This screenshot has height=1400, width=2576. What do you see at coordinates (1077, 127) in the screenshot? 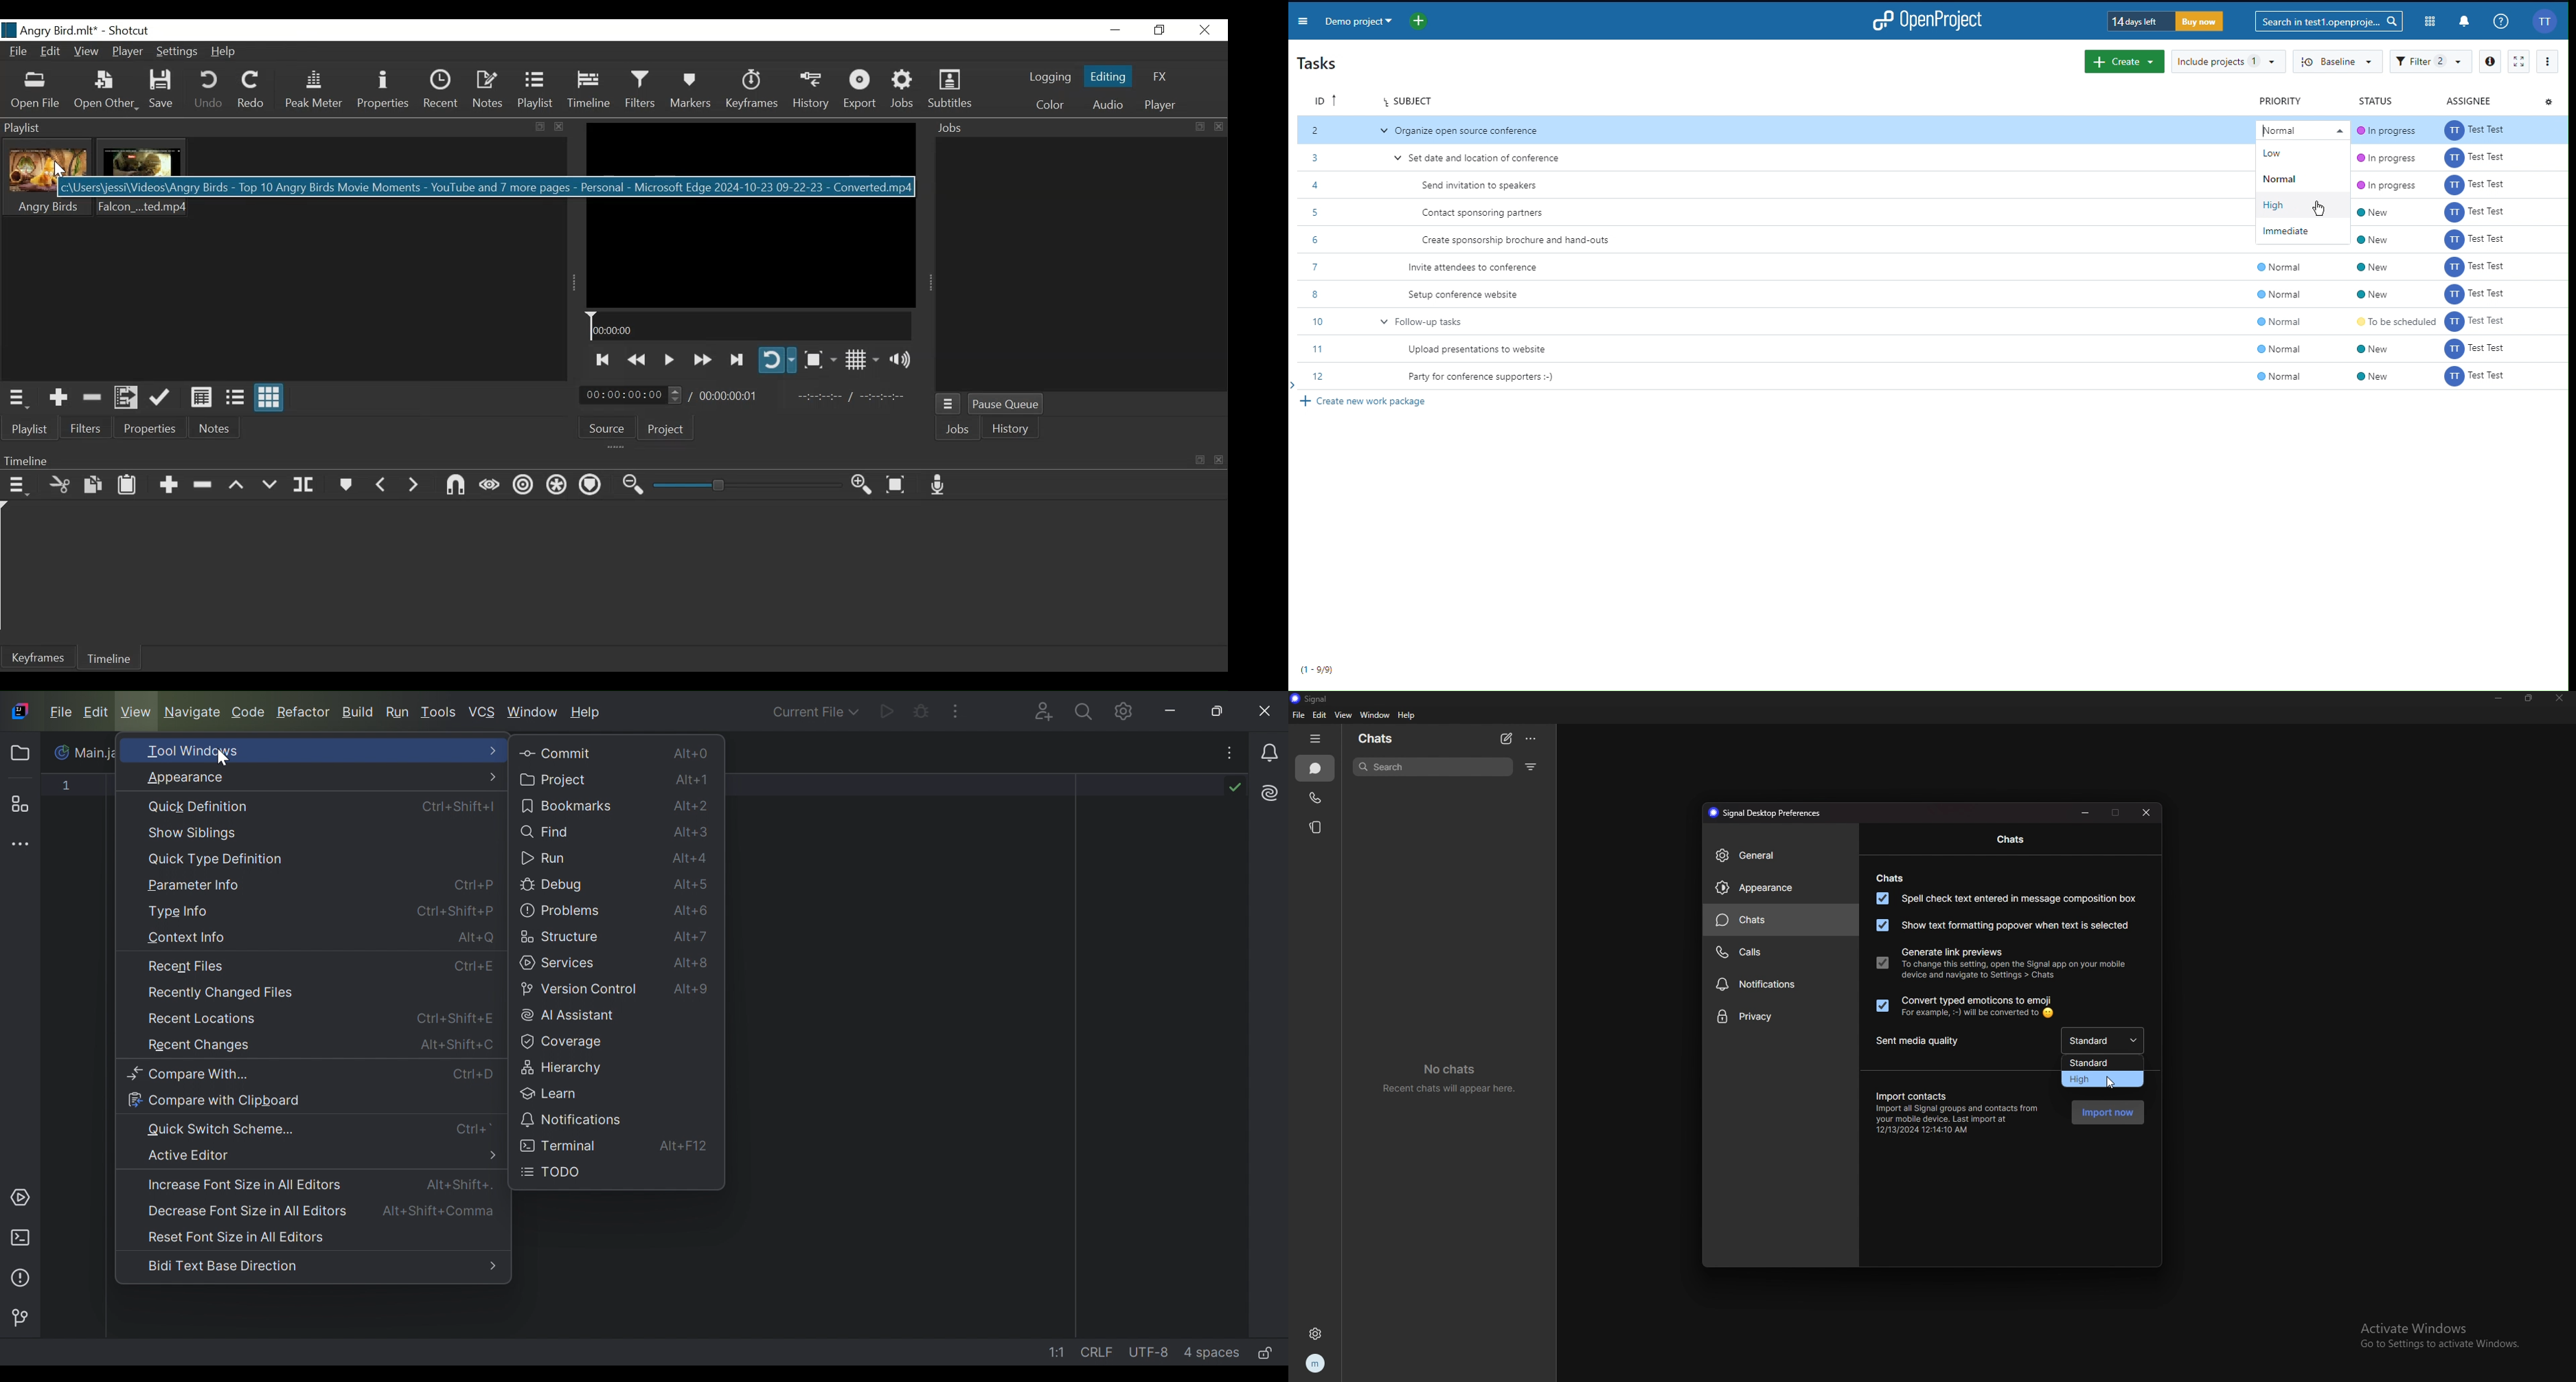
I see `Jobs Panel` at bounding box center [1077, 127].